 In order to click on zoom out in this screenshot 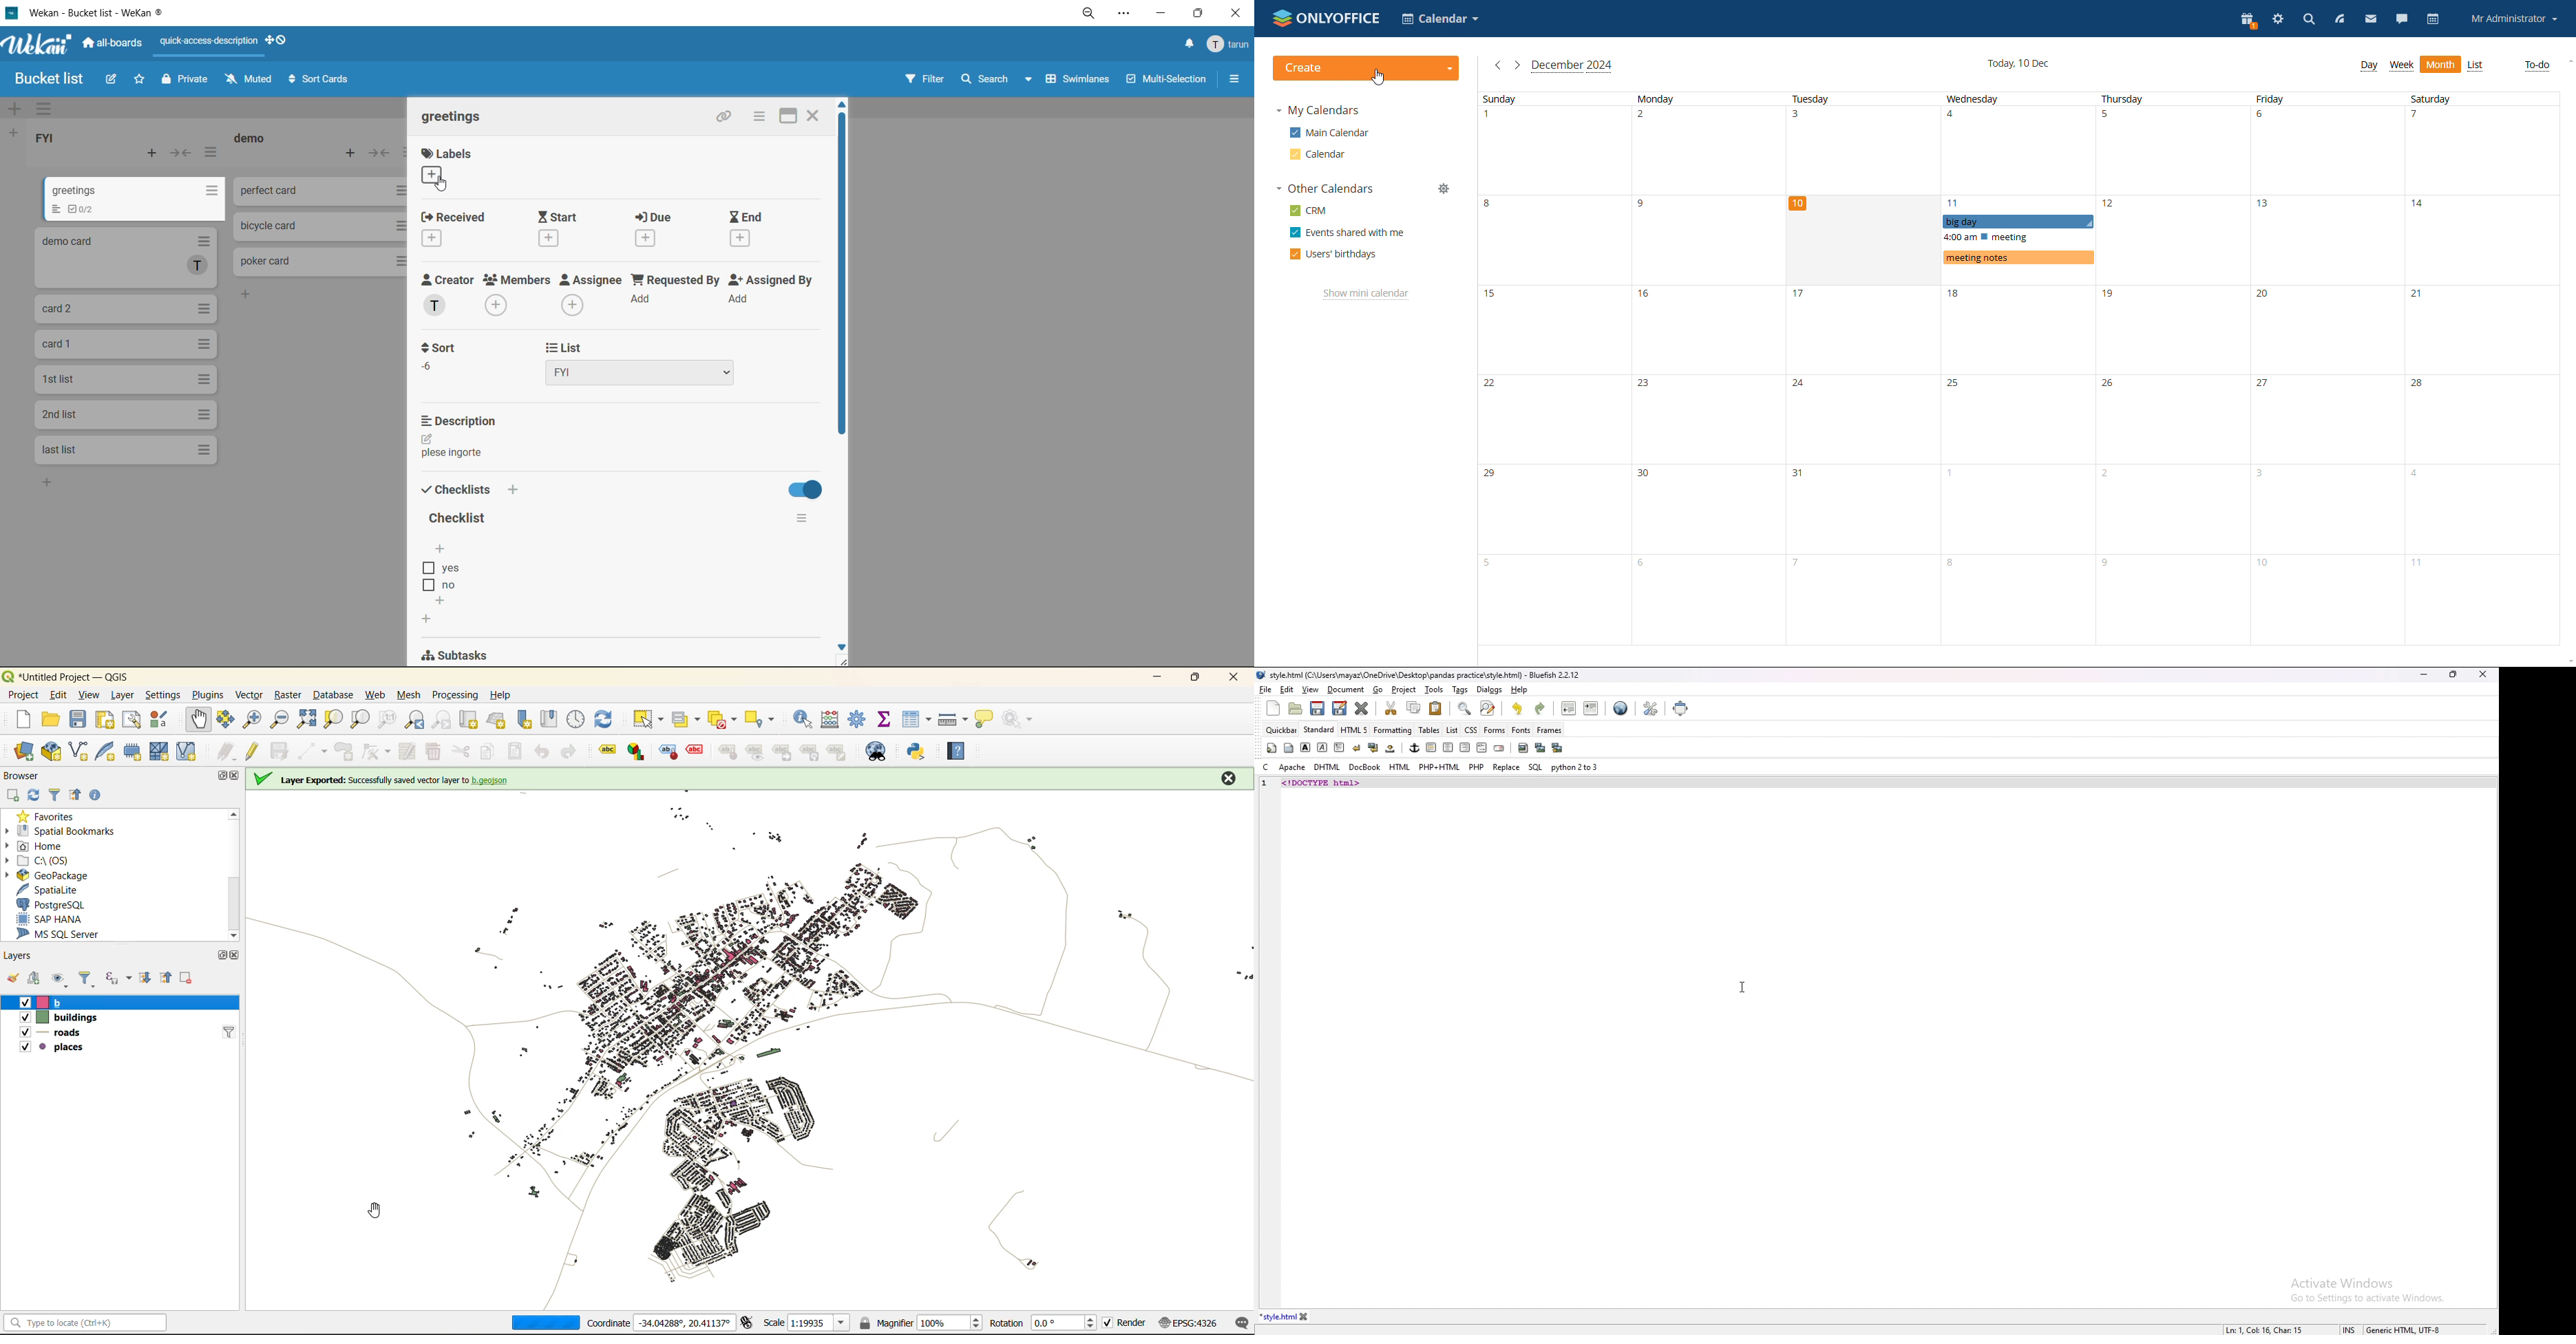, I will do `click(282, 720)`.